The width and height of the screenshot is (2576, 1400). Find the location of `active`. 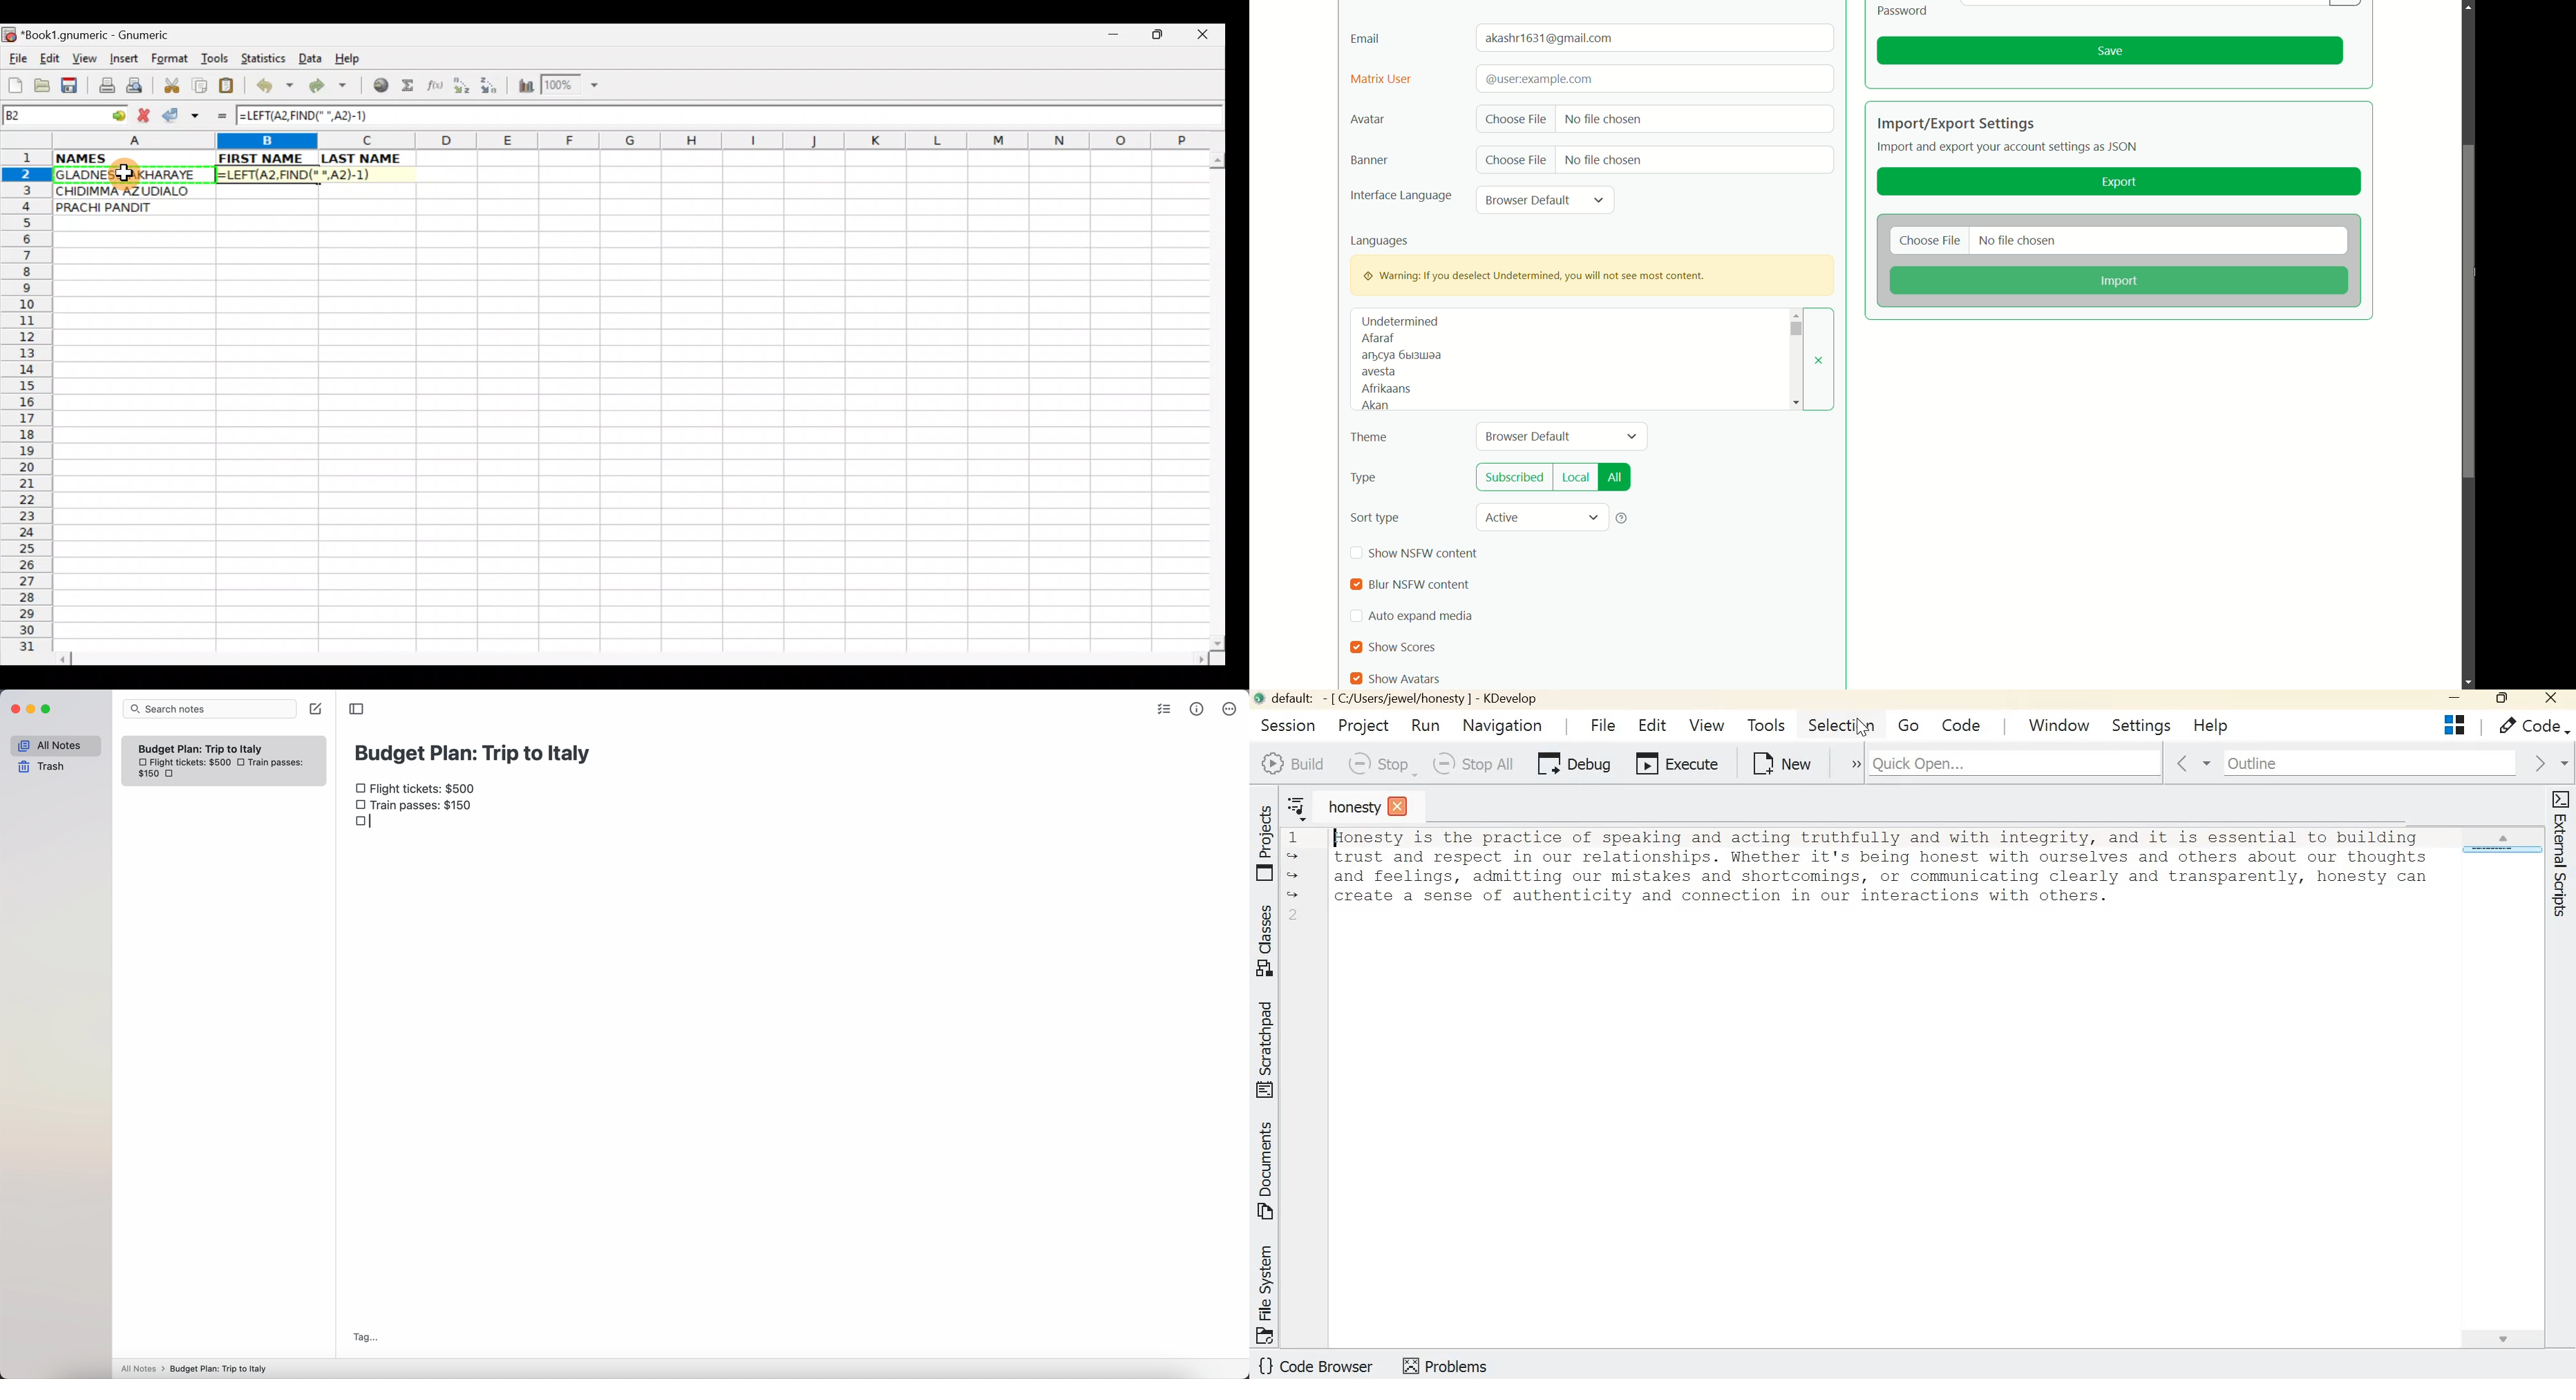

active is located at coordinates (1505, 516).